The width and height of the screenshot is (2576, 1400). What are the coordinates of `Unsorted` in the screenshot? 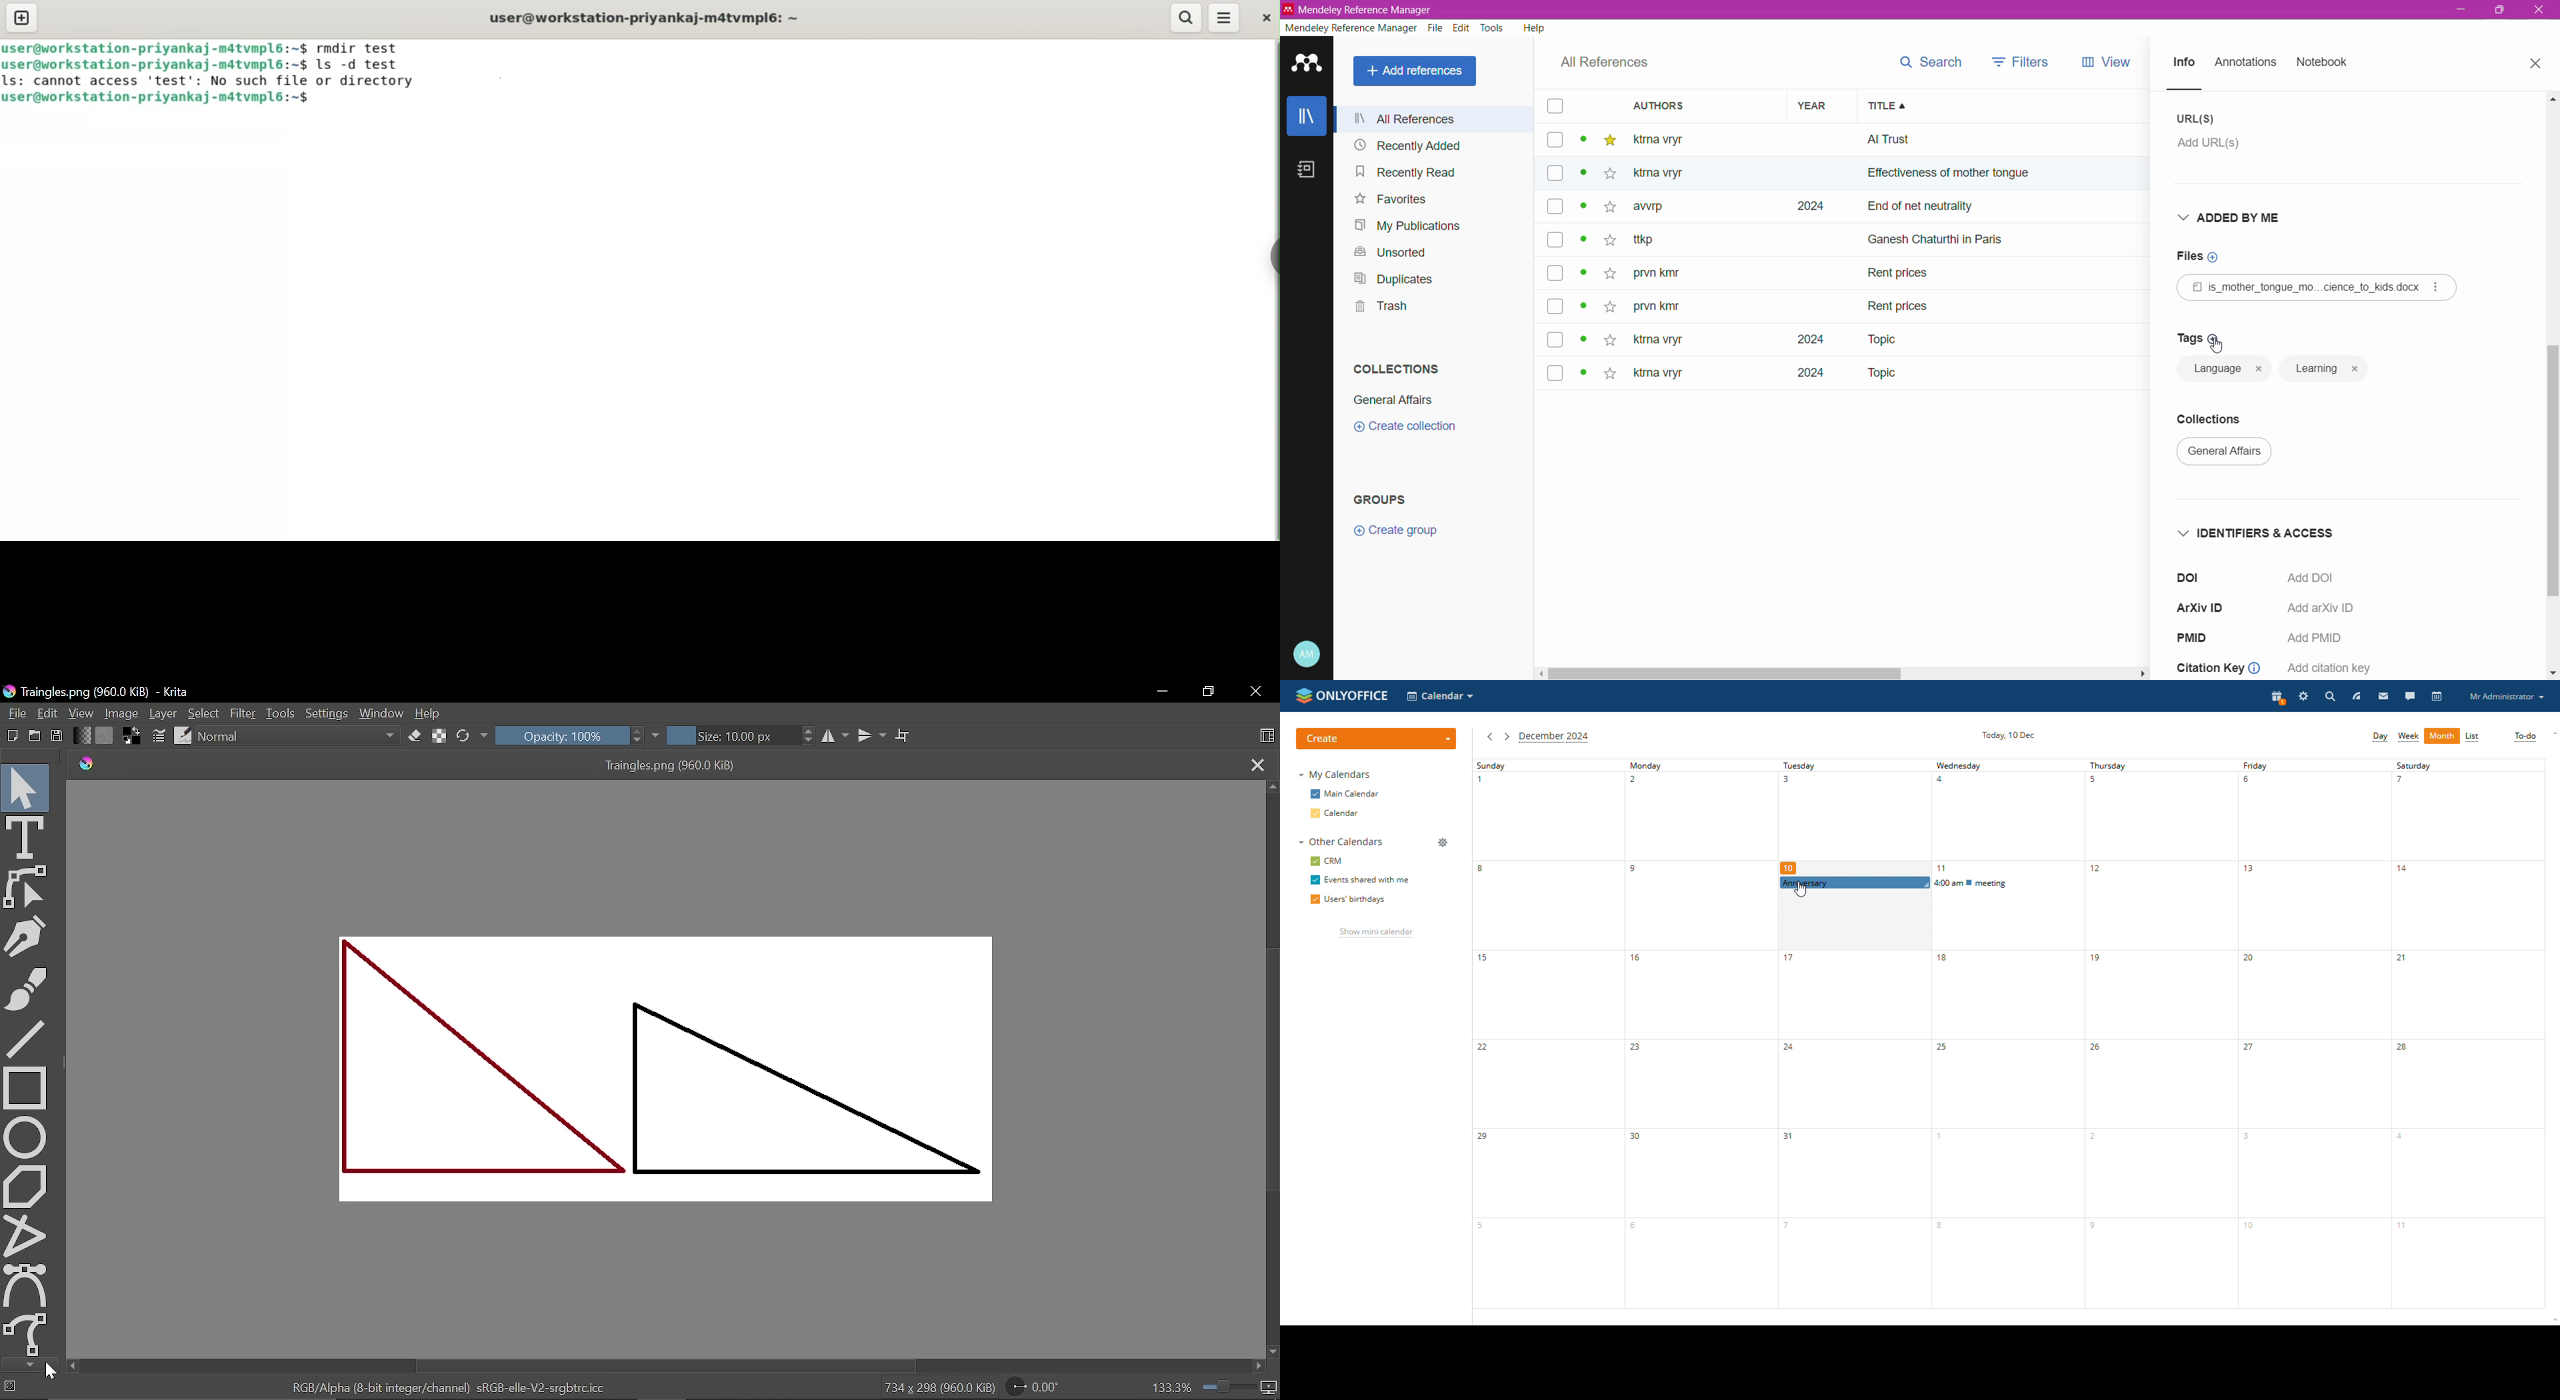 It's located at (1395, 253).